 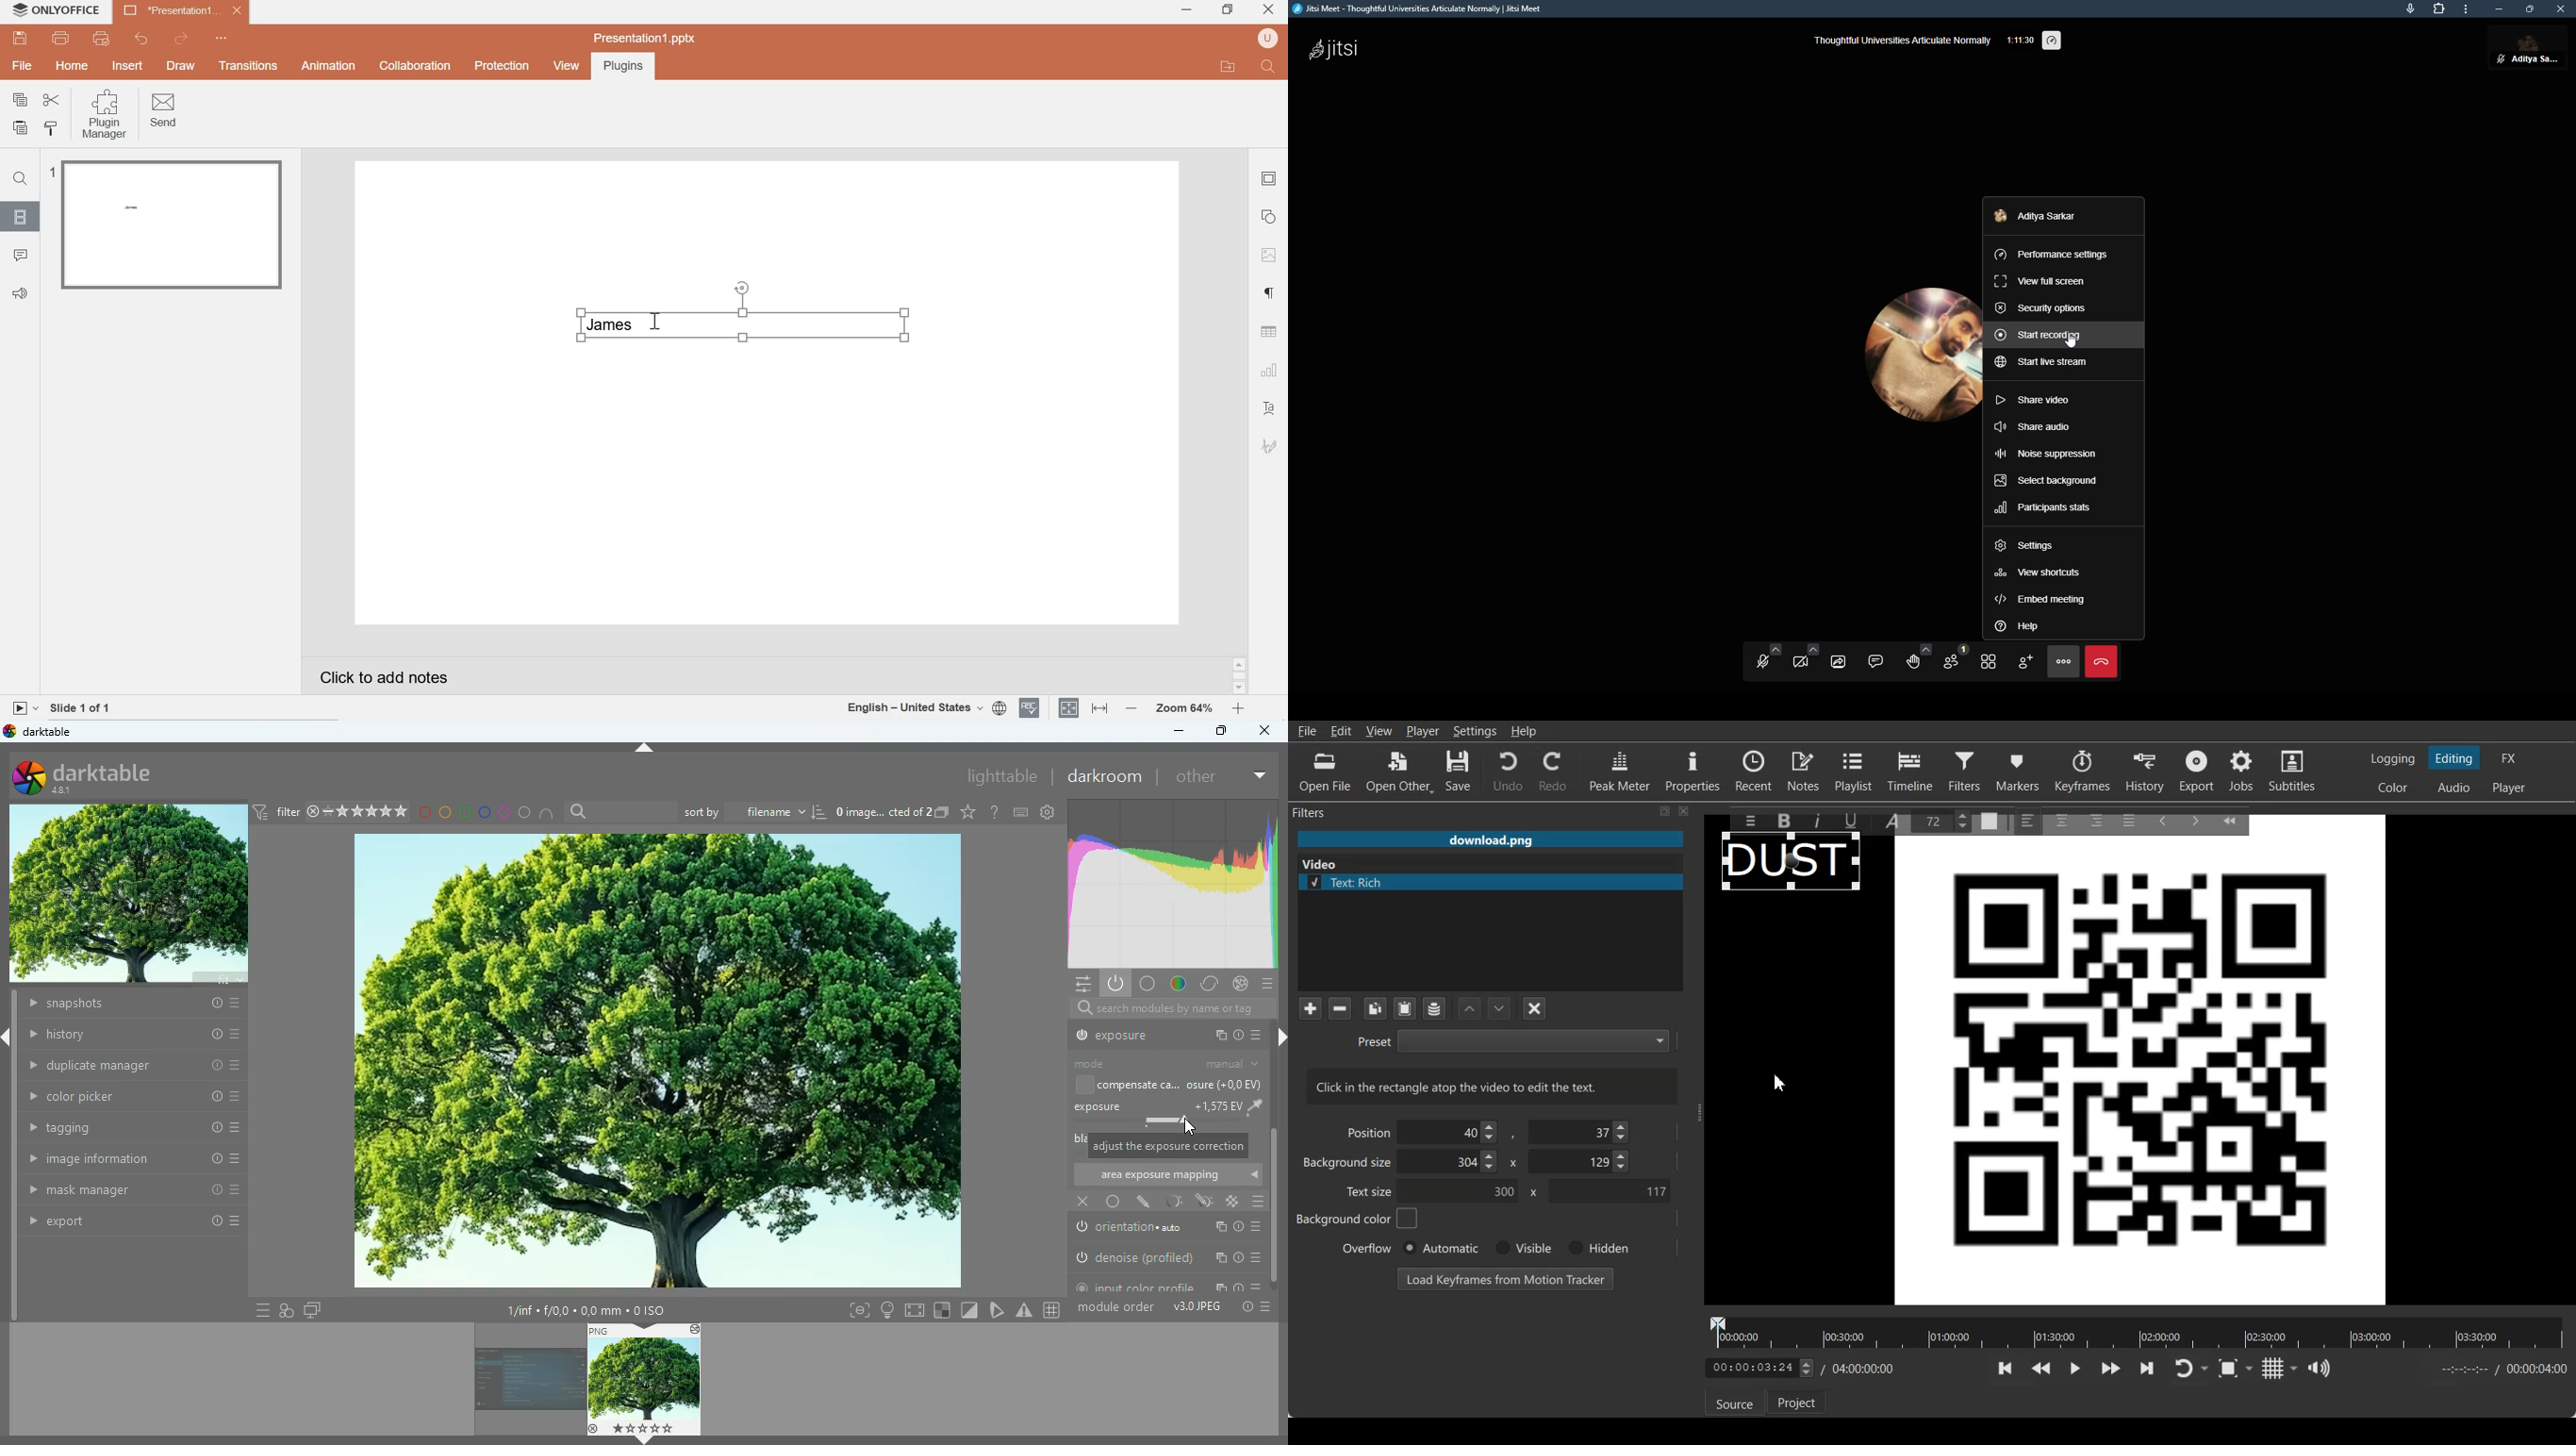 What do you see at coordinates (2042, 334) in the screenshot?
I see `start recording` at bounding box center [2042, 334].